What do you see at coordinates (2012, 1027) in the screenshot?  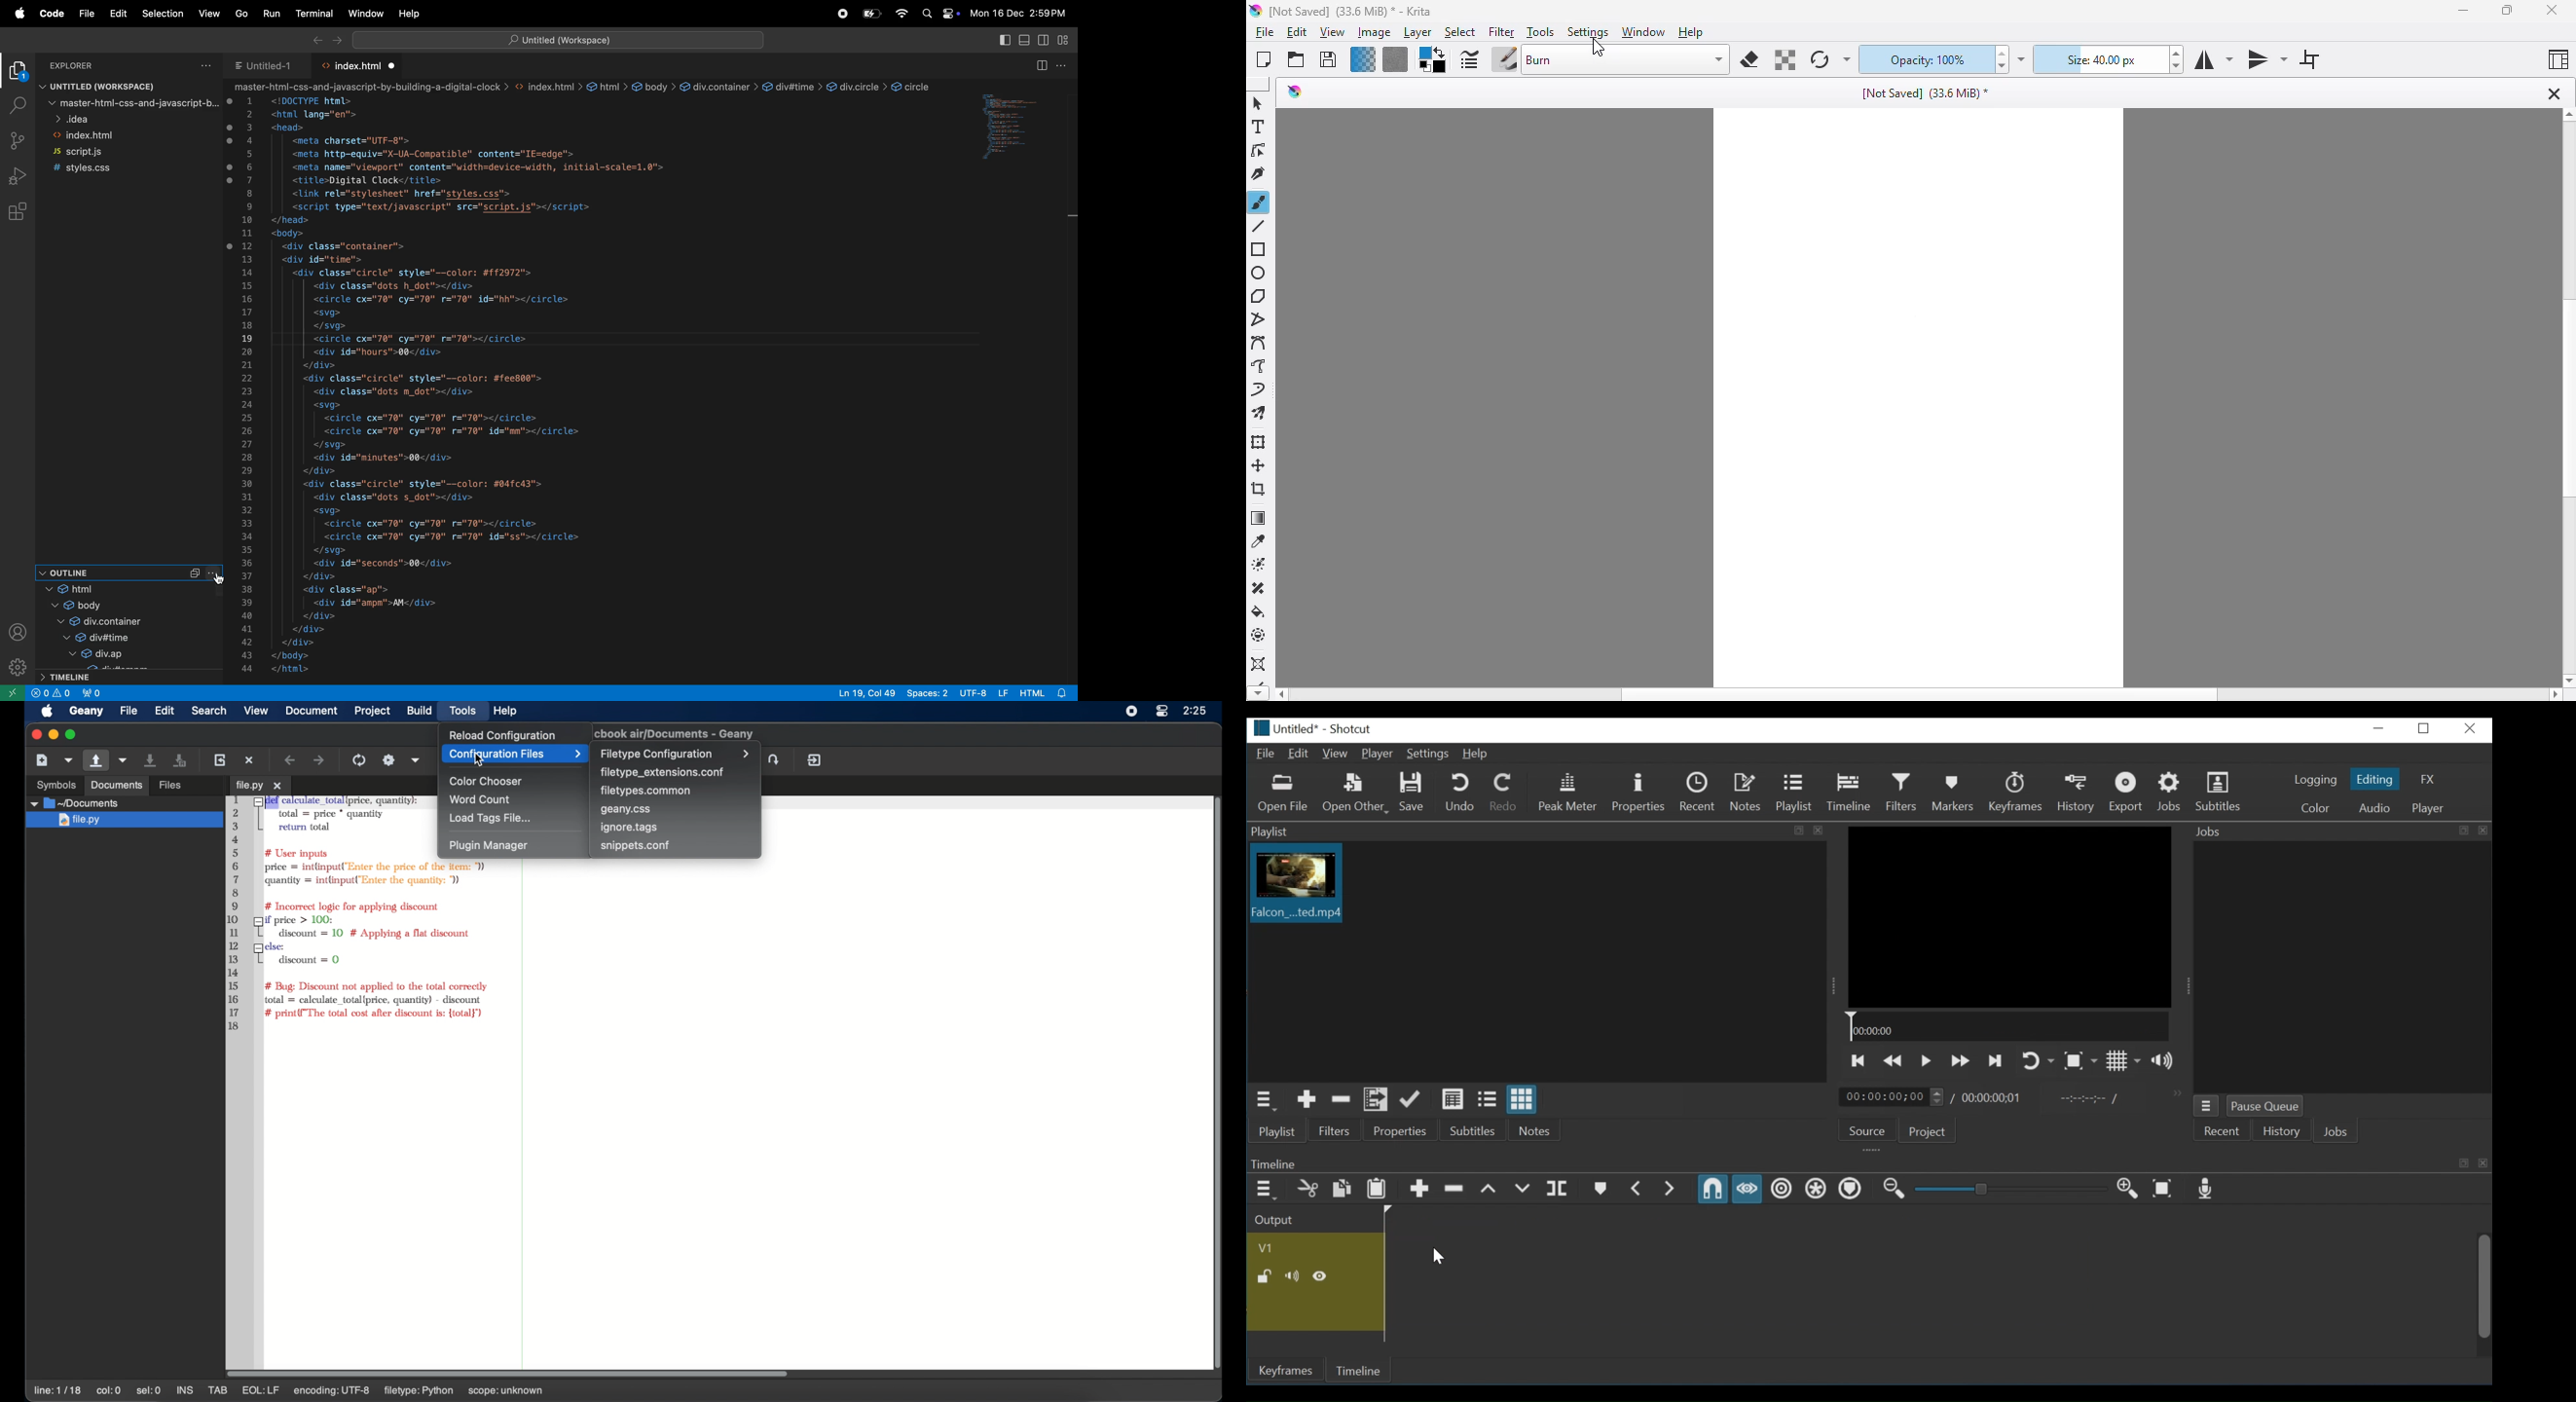 I see `Timeline` at bounding box center [2012, 1027].